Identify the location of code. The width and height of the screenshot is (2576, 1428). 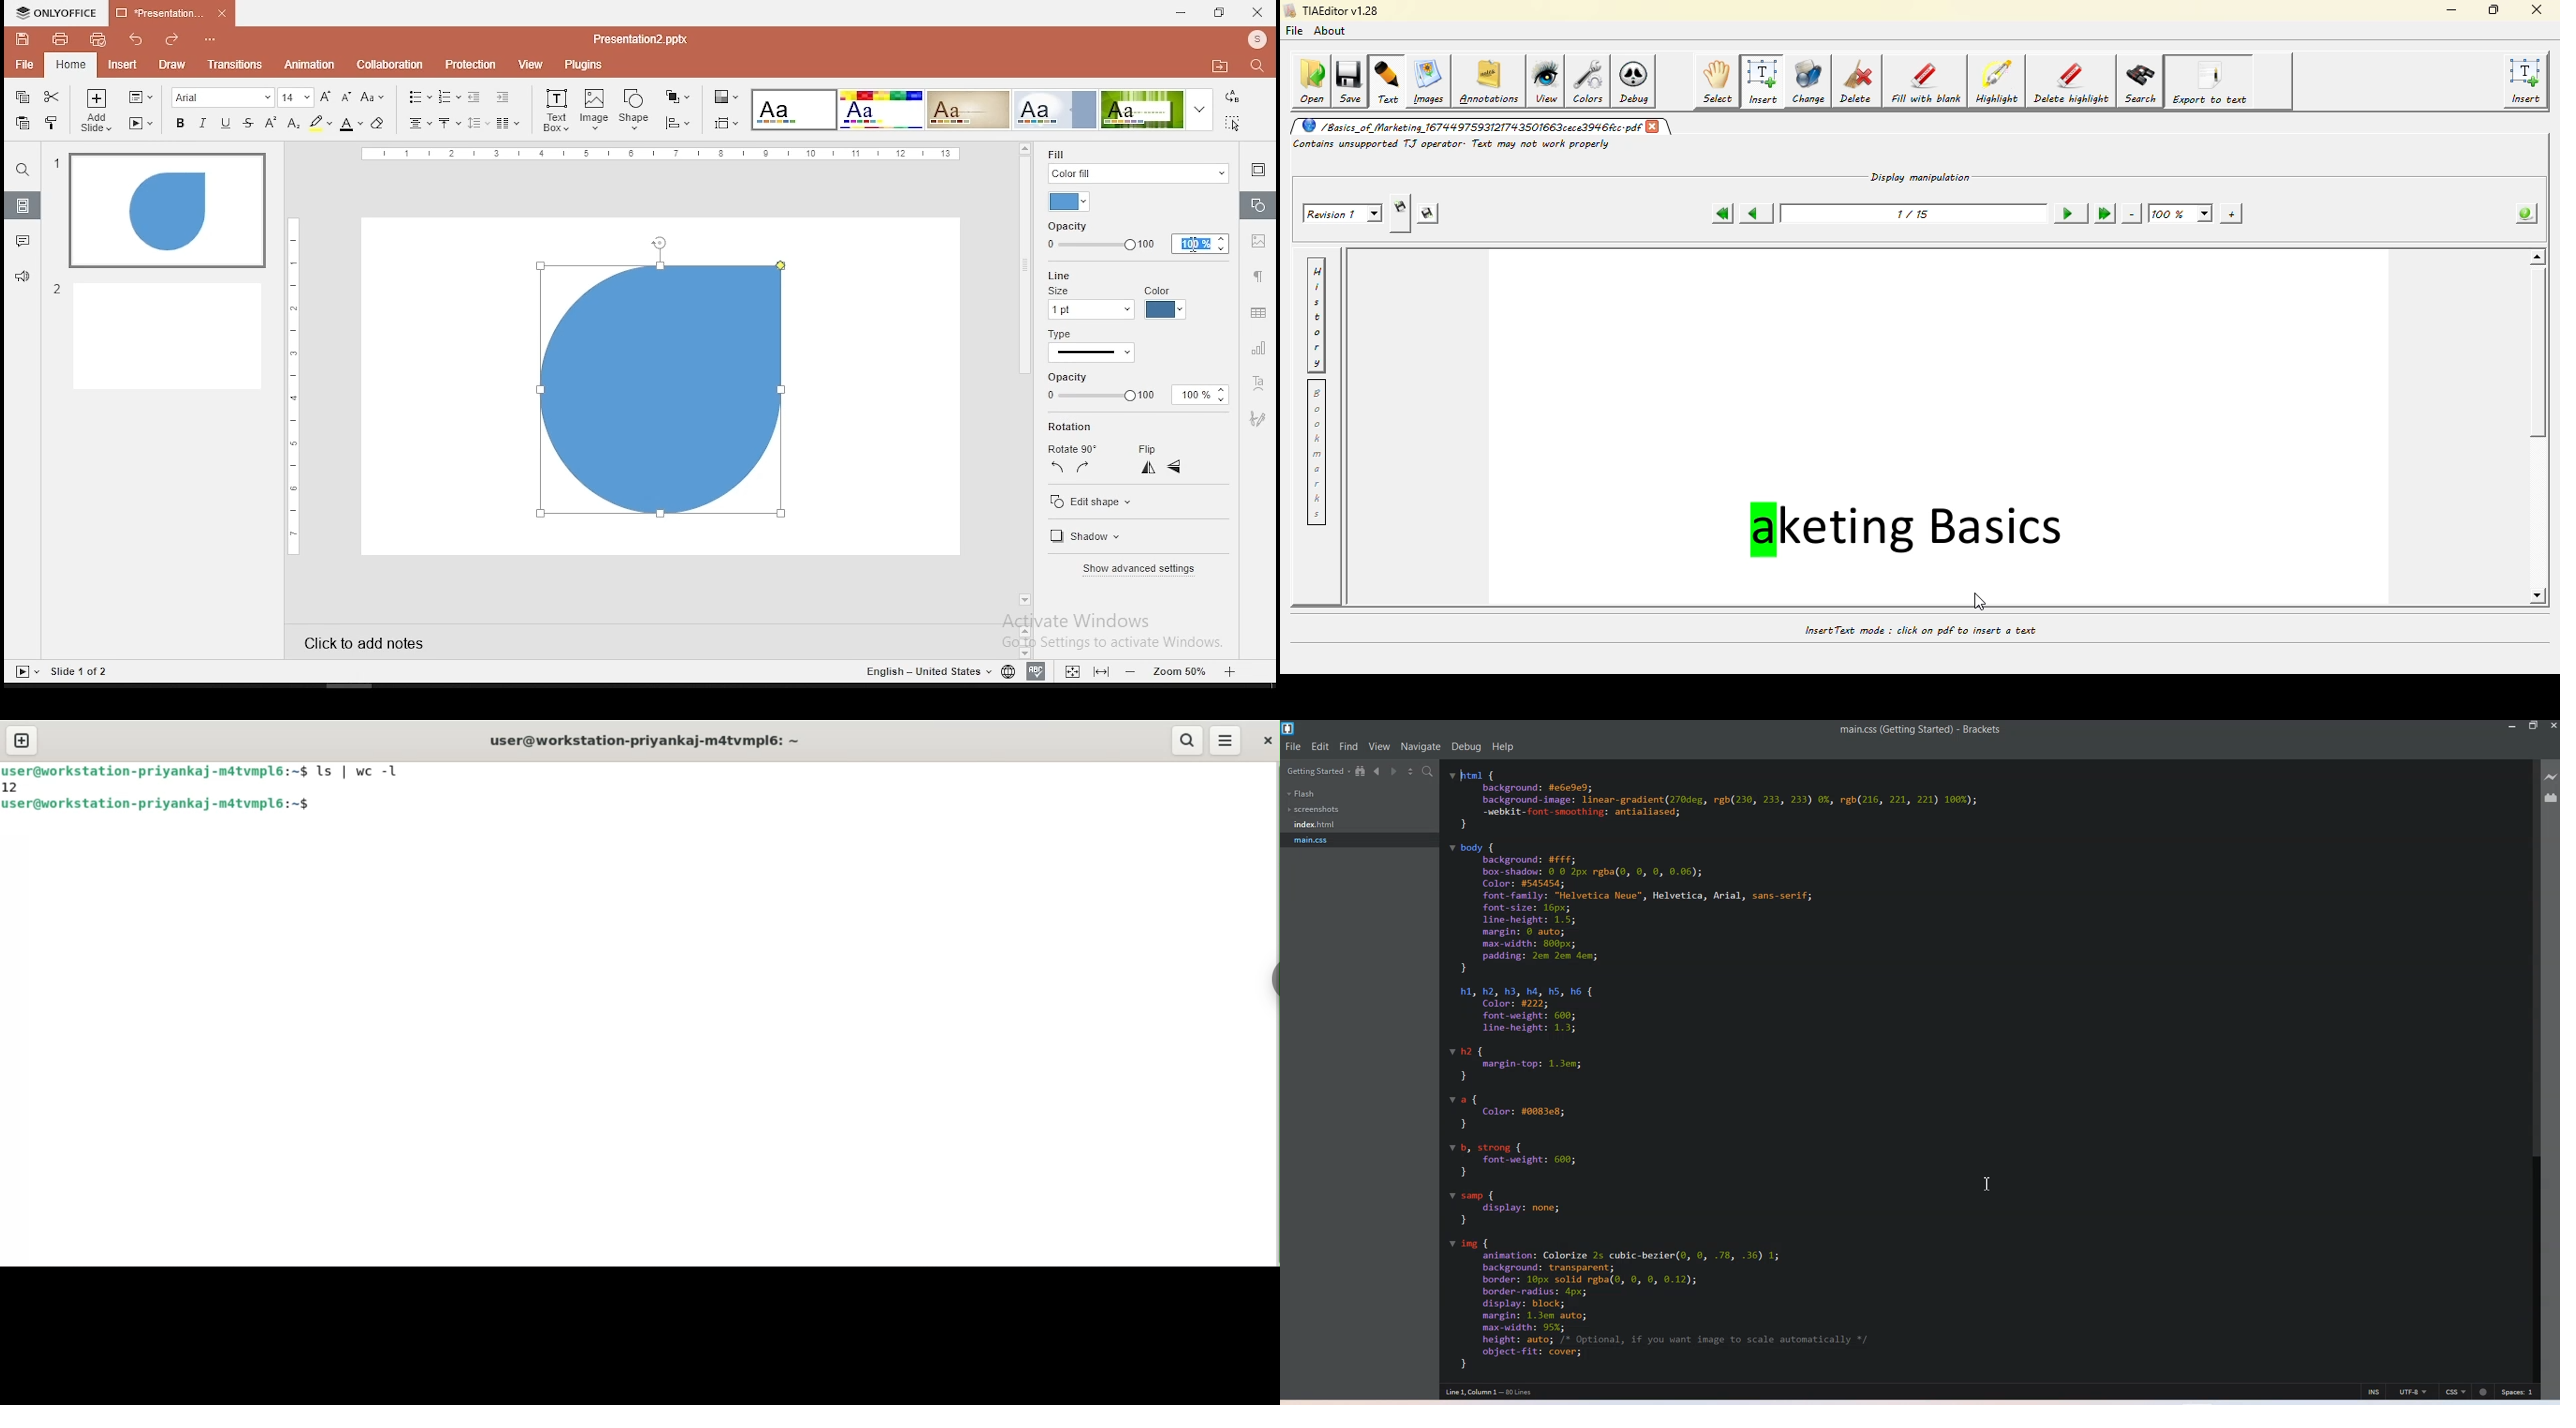
(1779, 1067).